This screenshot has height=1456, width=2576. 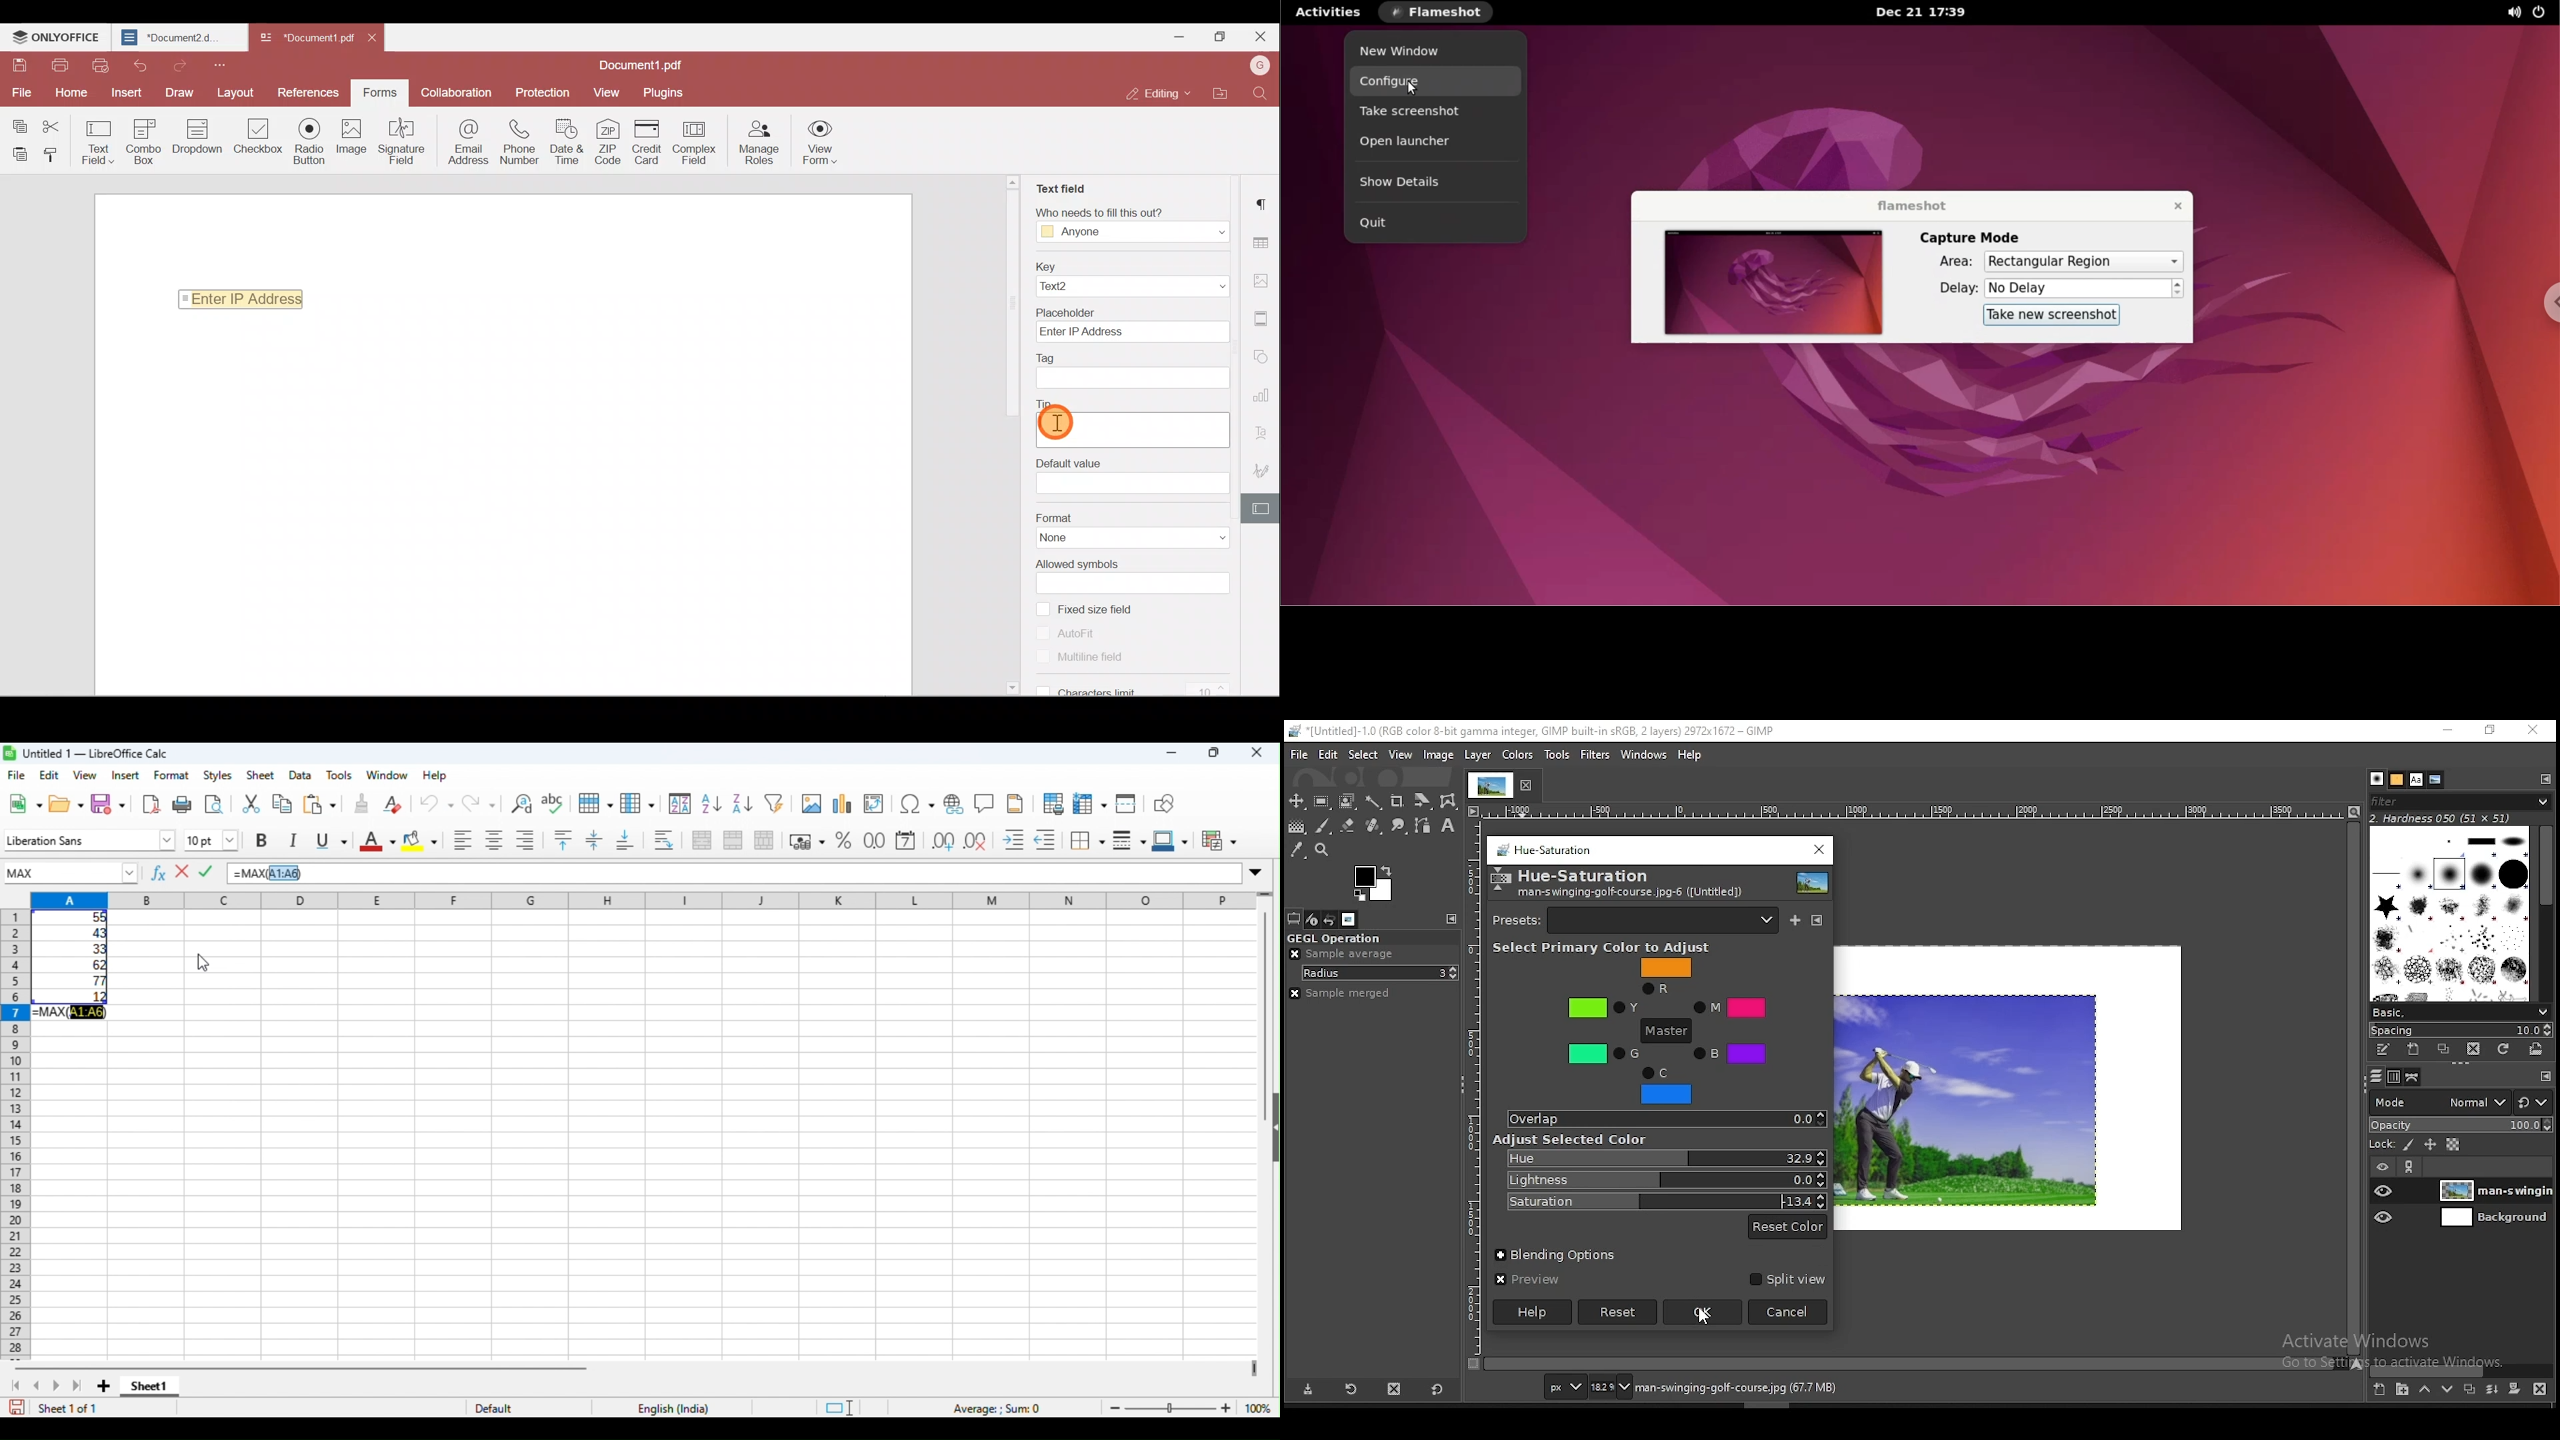 I want to click on freeze rows and columns, so click(x=1091, y=803).